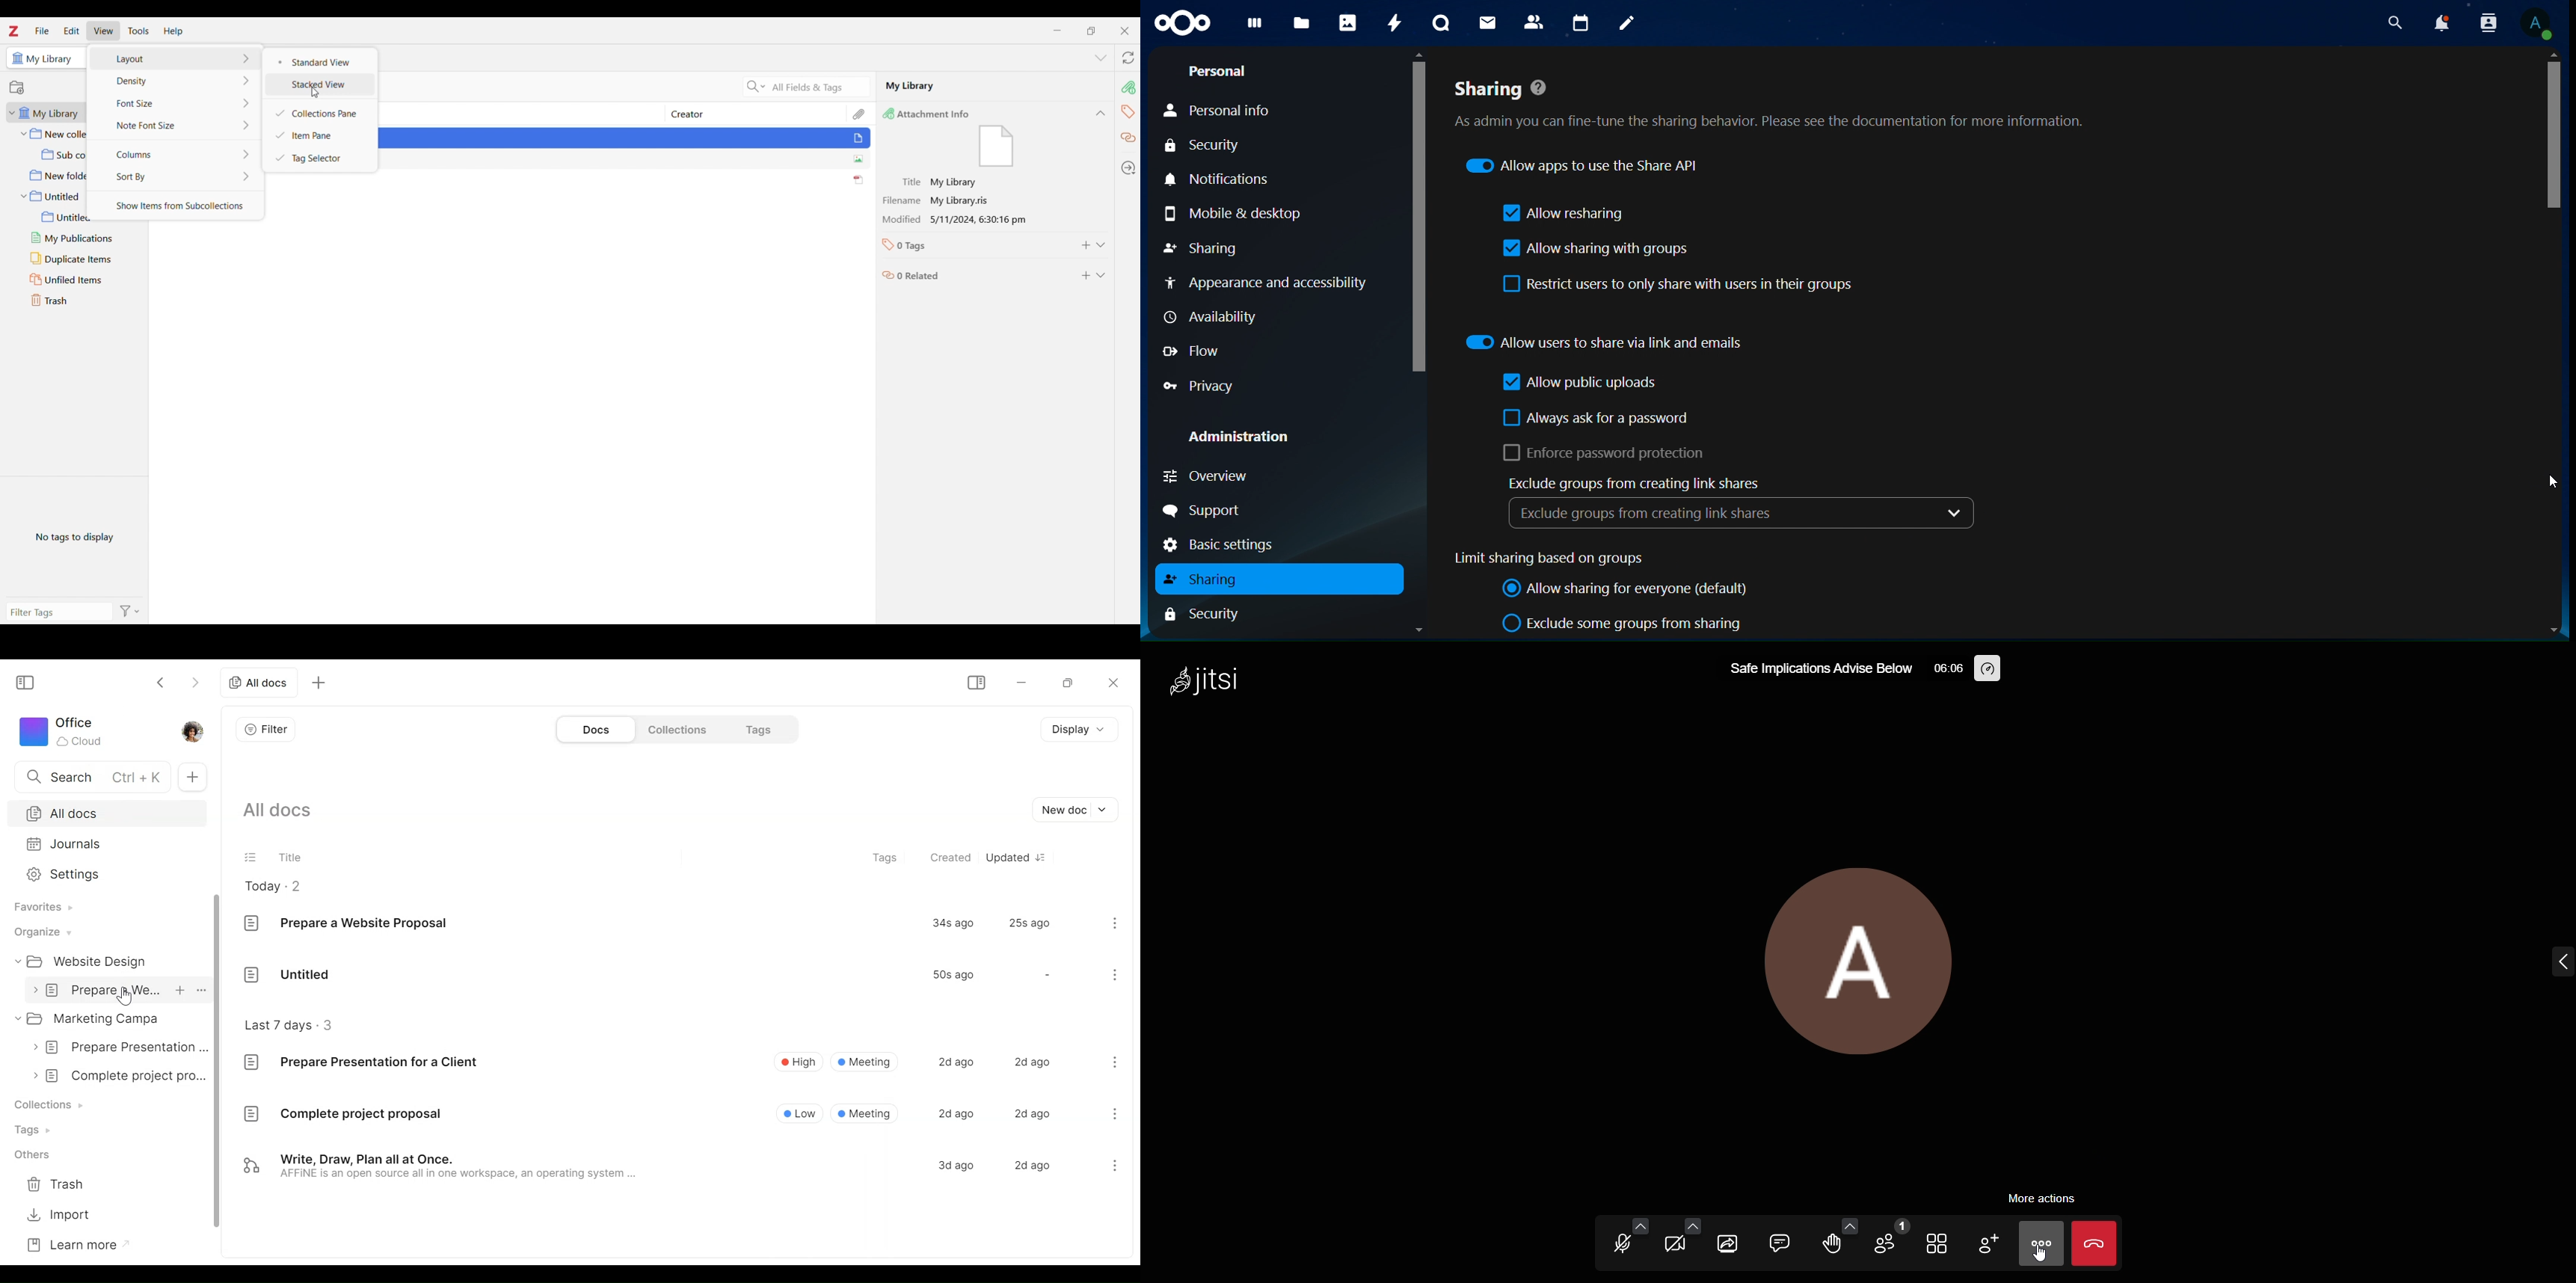 The width and height of the screenshot is (2576, 1288). Describe the element at coordinates (1444, 22) in the screenshot. I see `talk` at that location.